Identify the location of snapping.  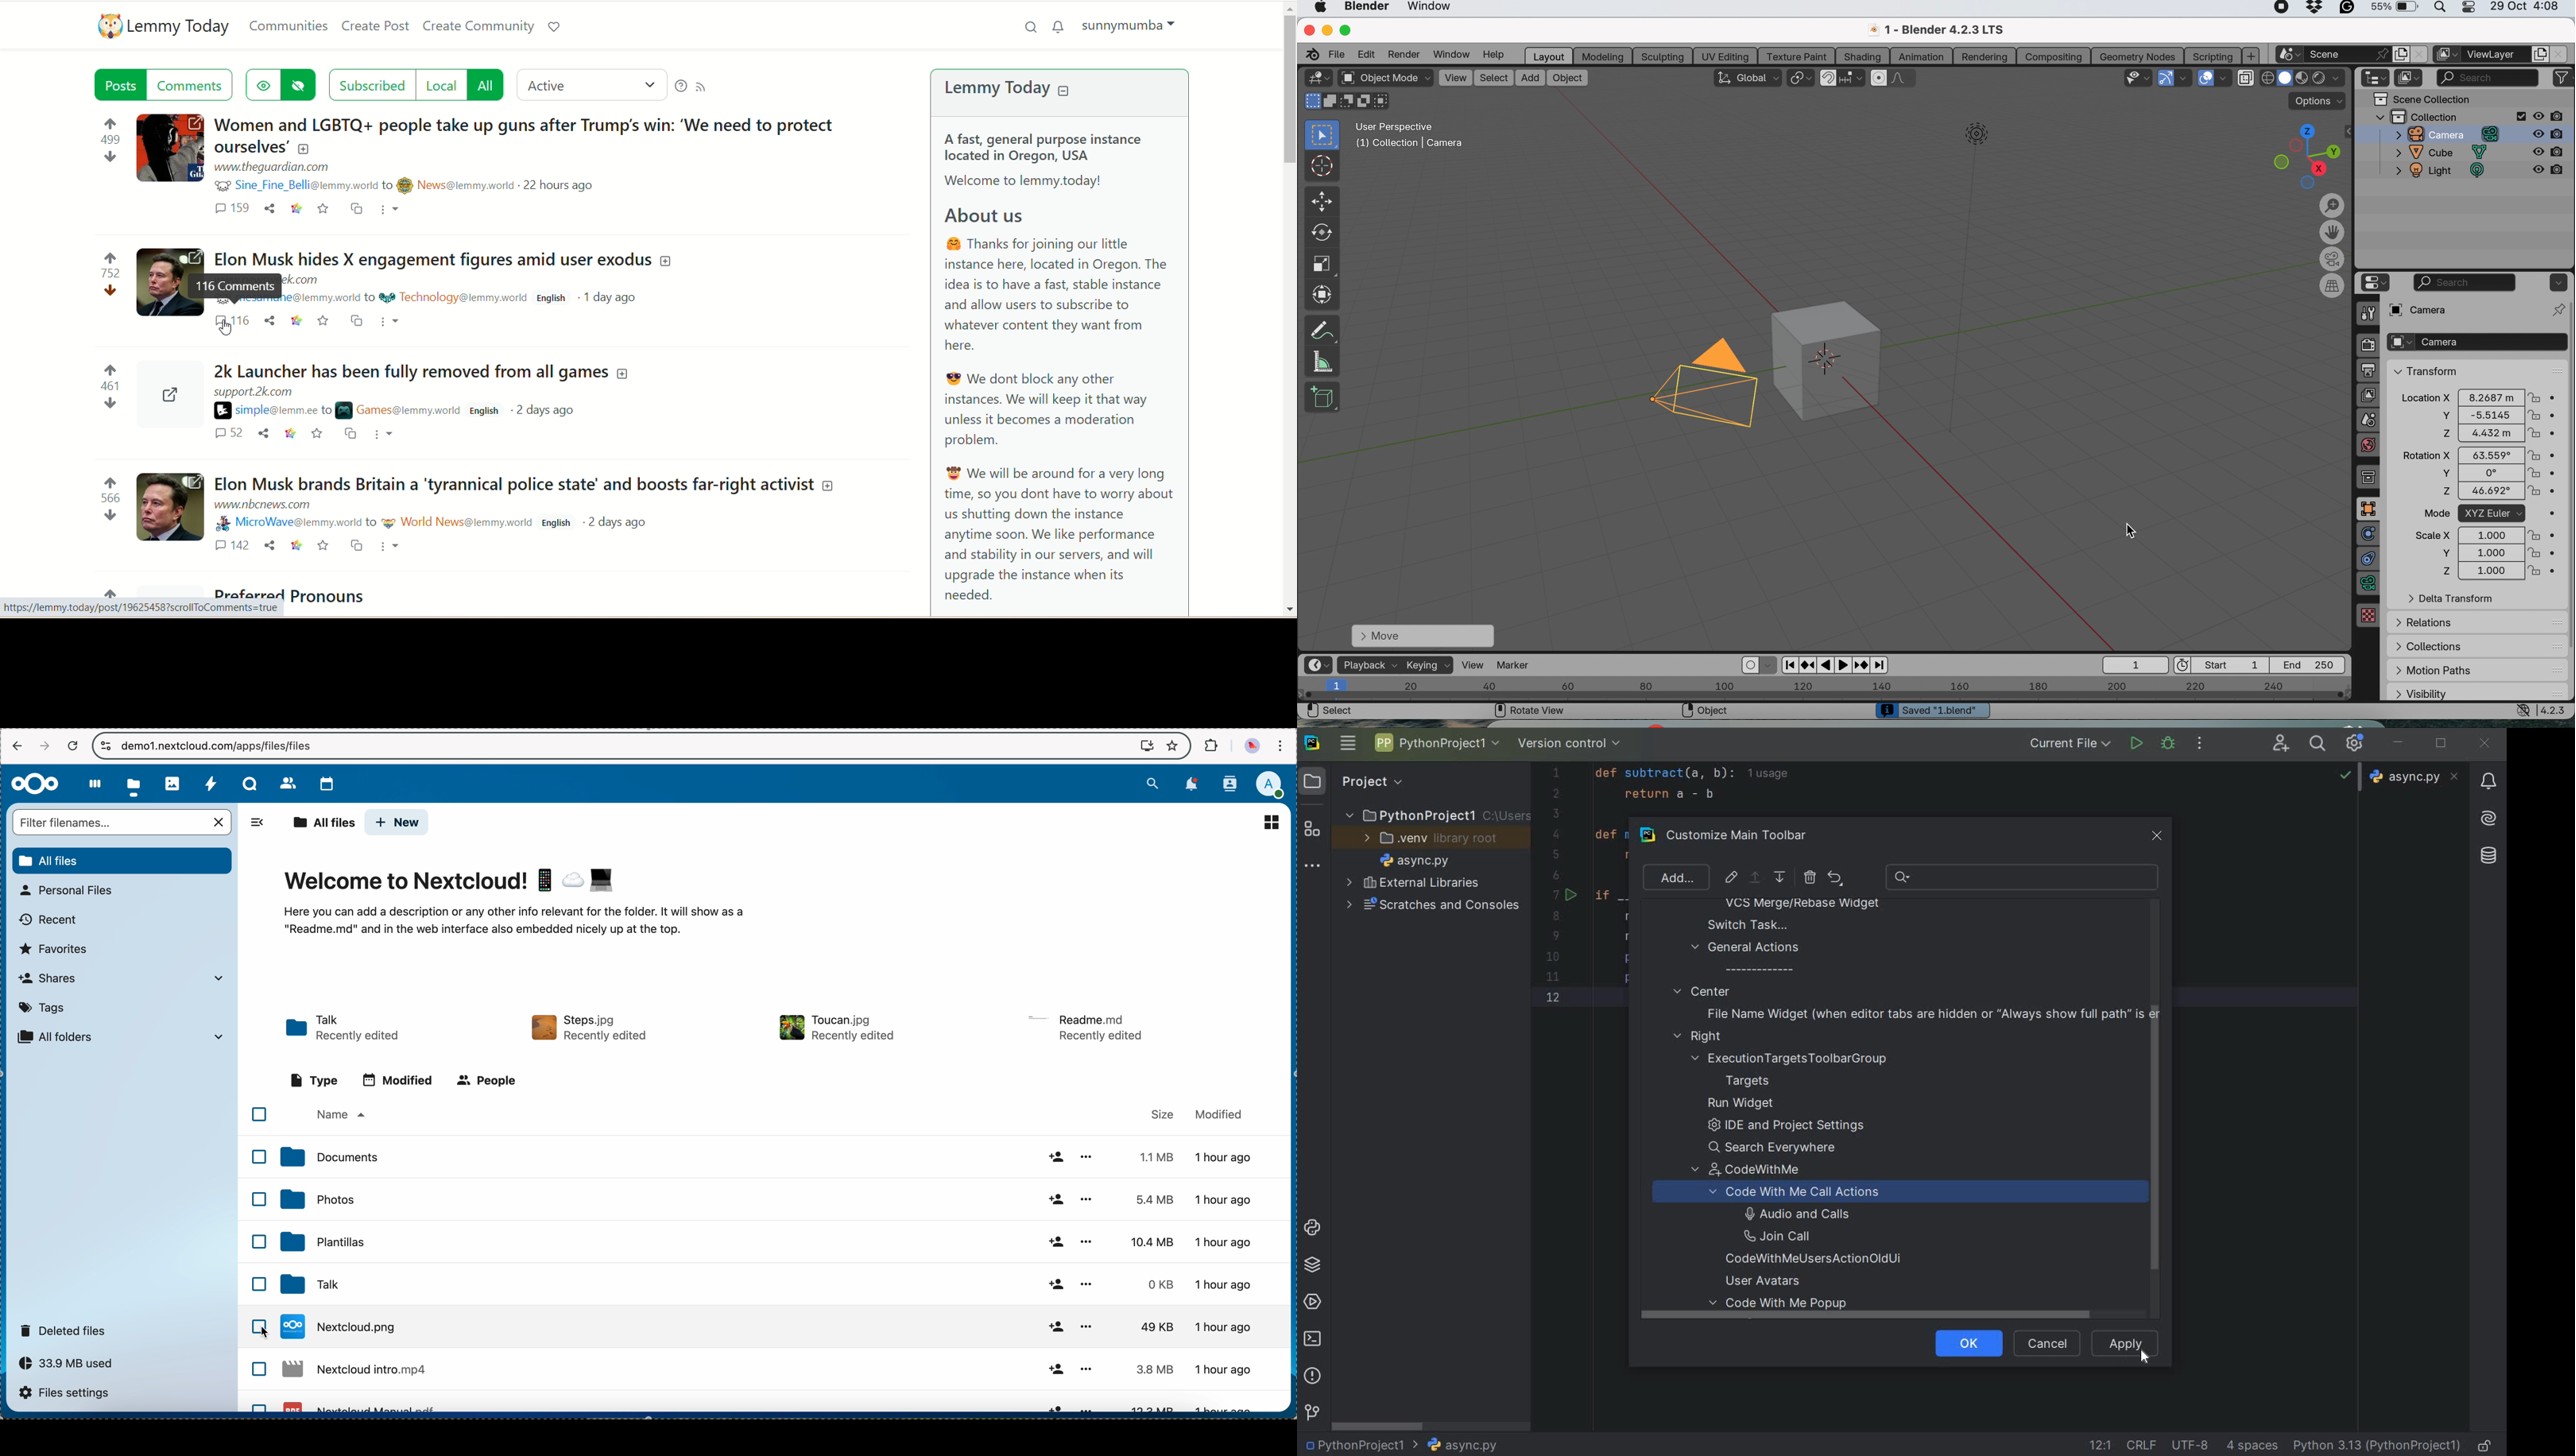
(1853, 79).